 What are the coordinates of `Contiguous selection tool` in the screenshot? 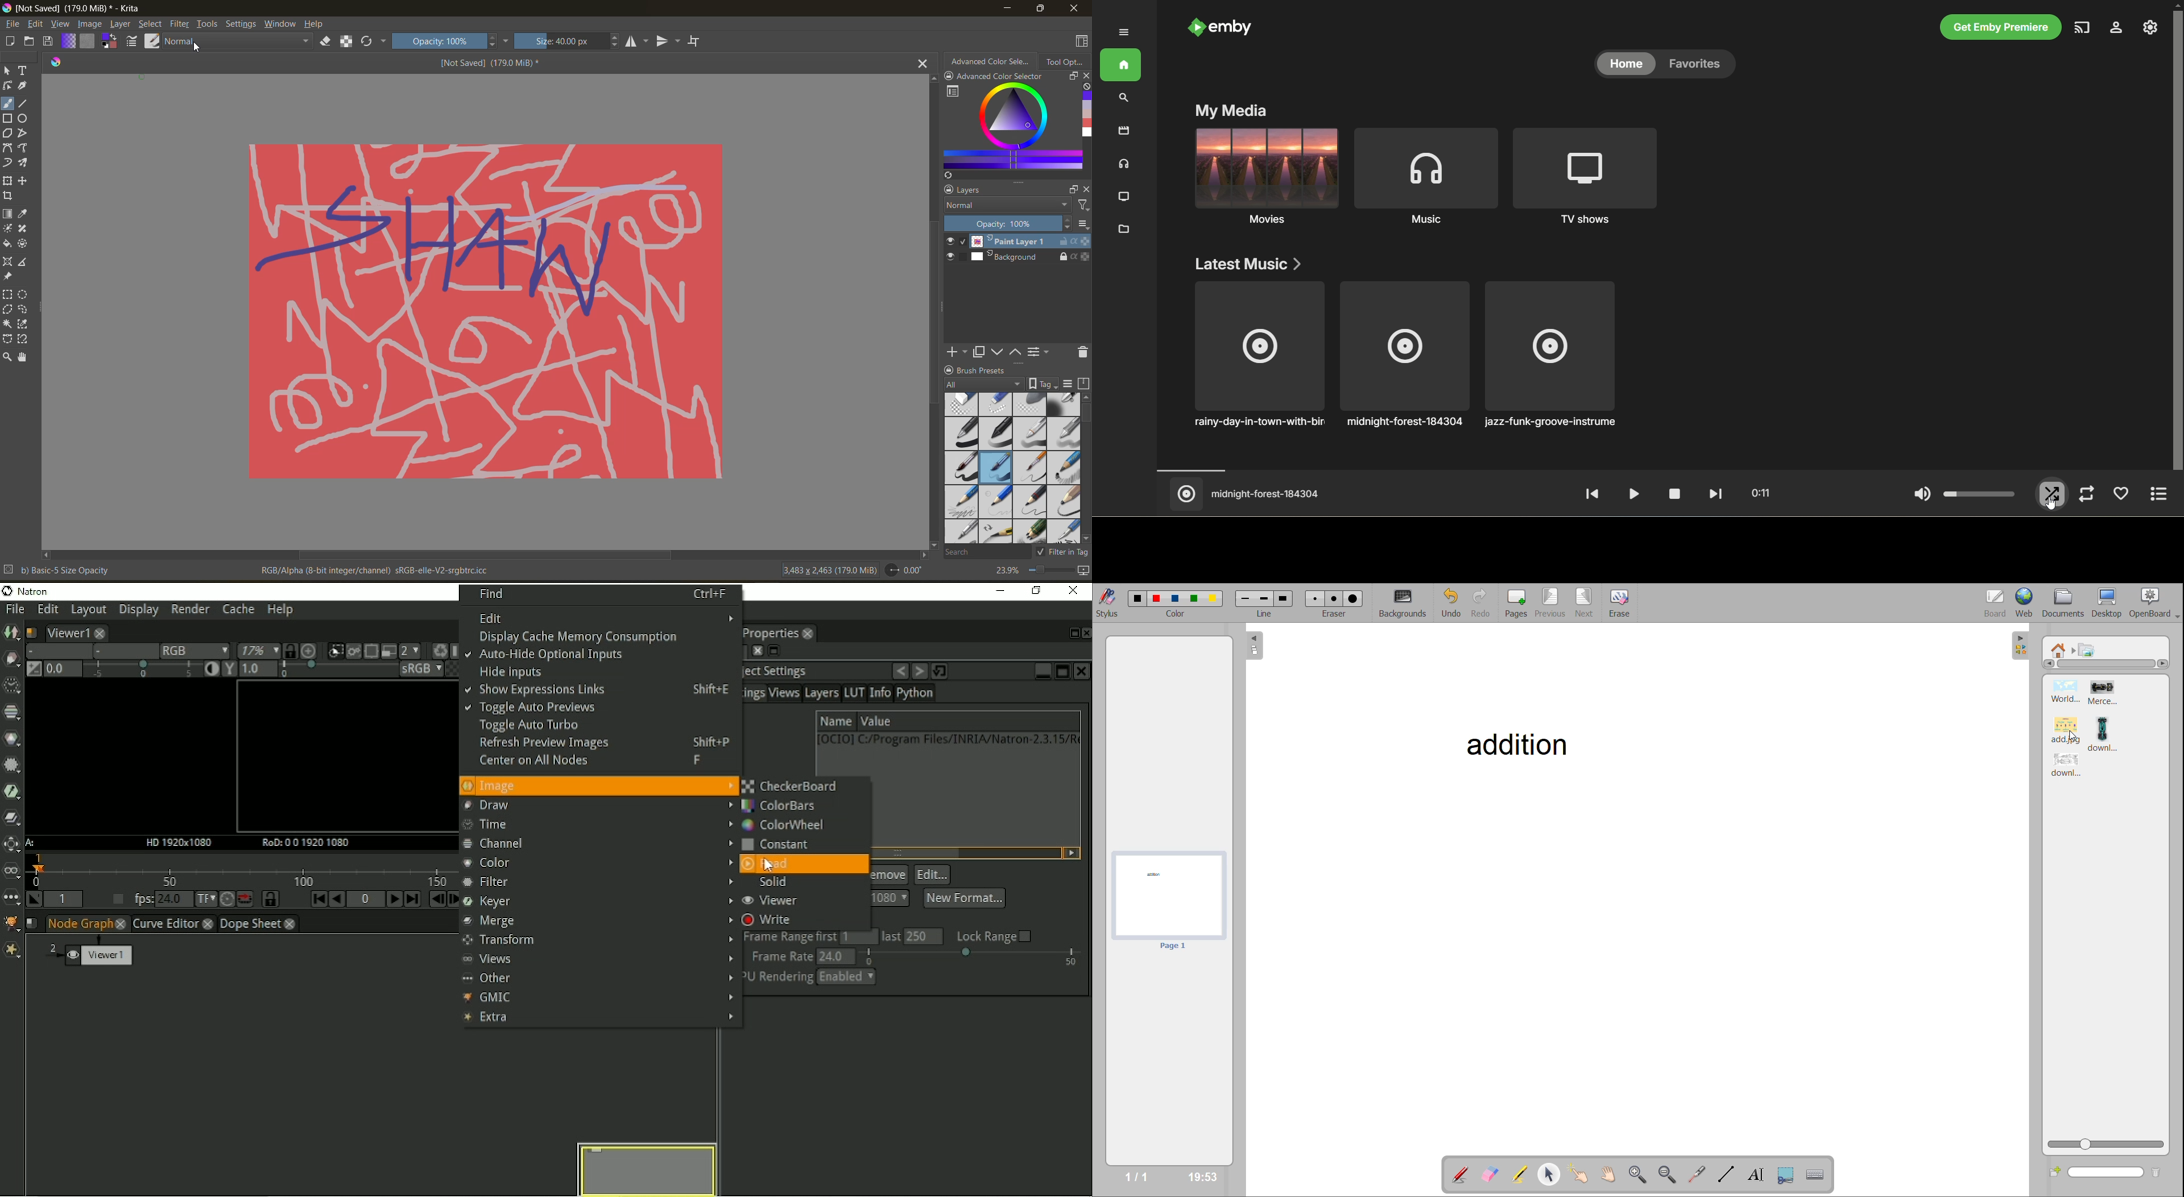 It's located at (7, 324).